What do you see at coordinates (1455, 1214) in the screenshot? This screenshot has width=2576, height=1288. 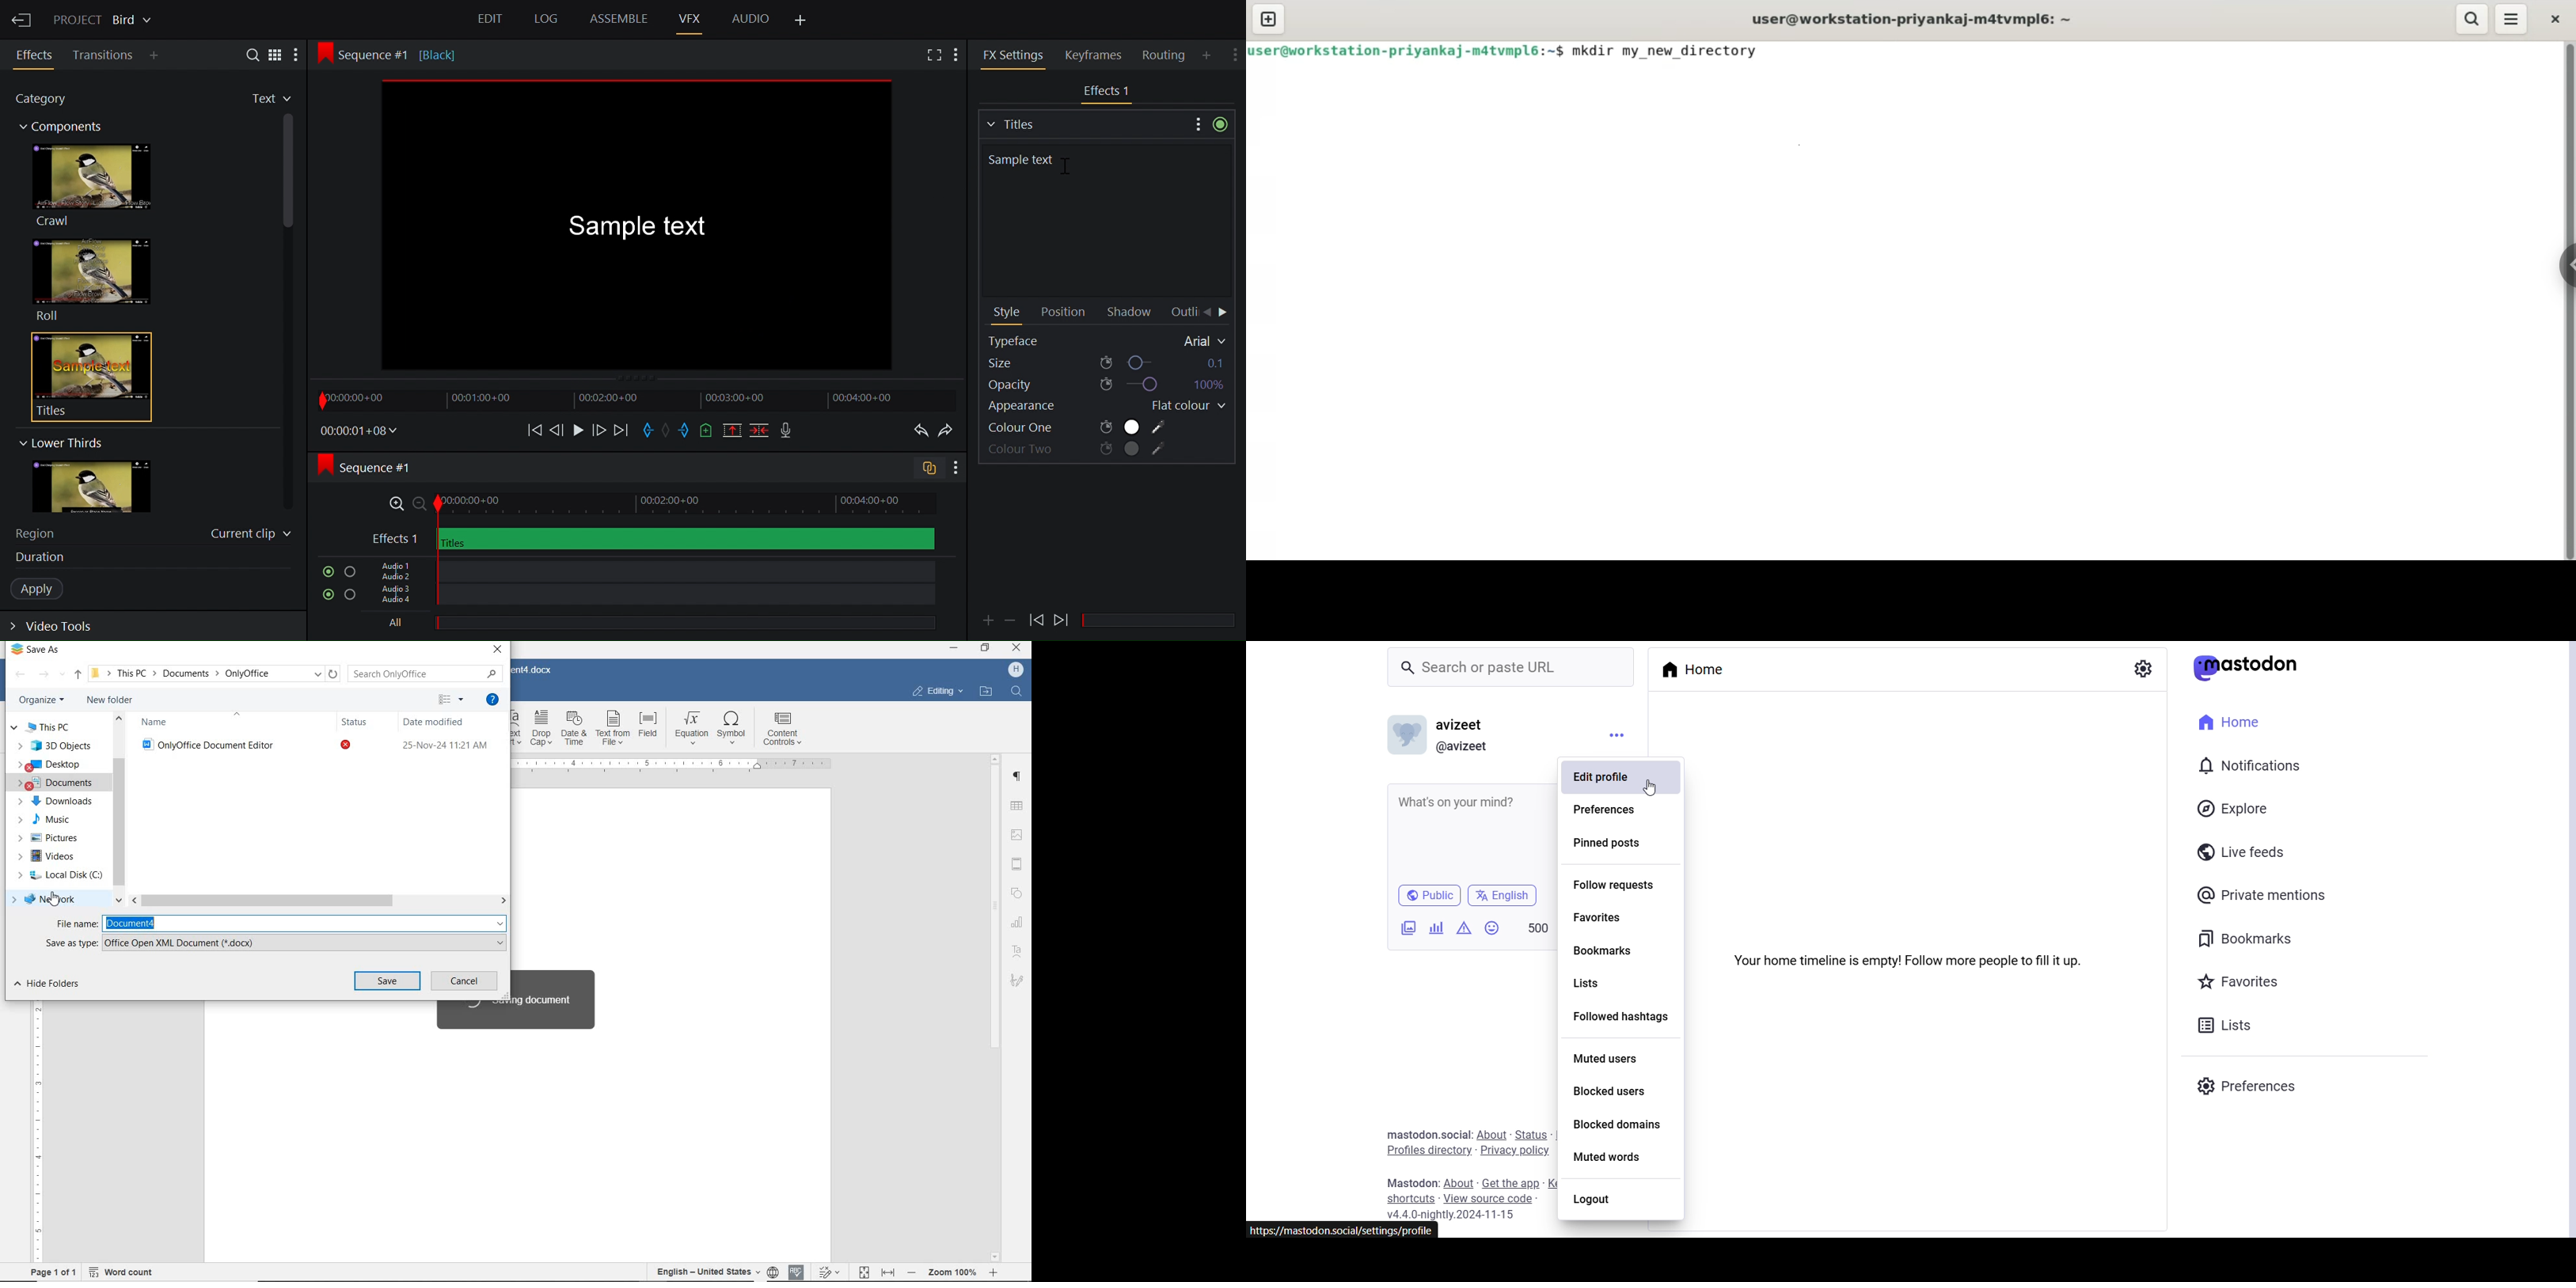 I see `Version Name` at bounding box center [1455, 1214].